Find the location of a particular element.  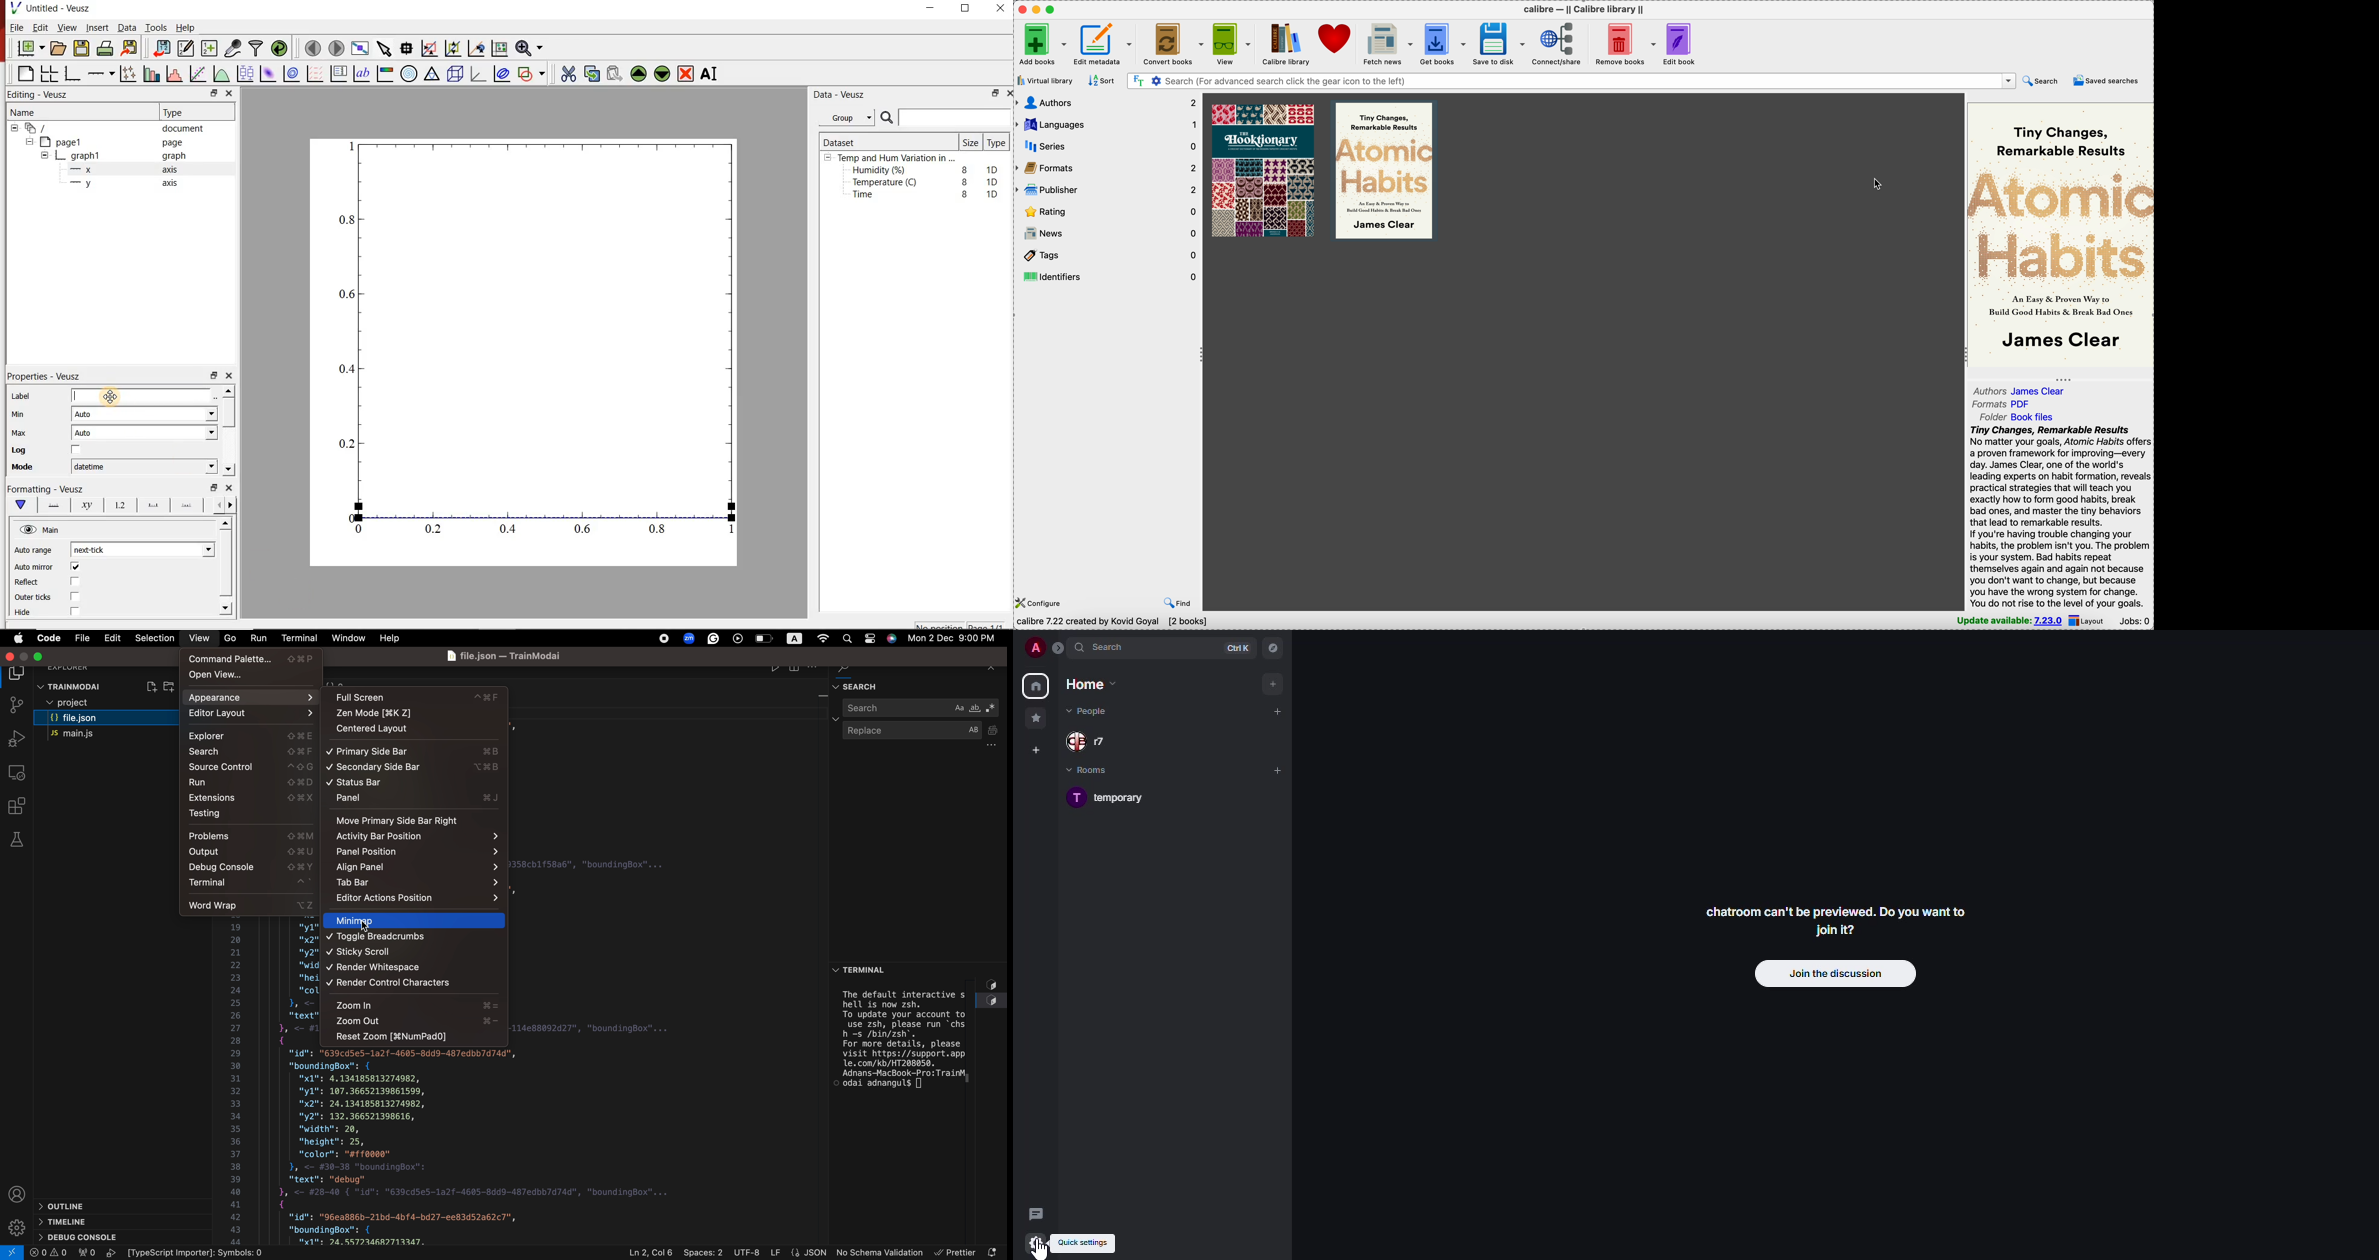

Auto is located at coordinates (90, 434).